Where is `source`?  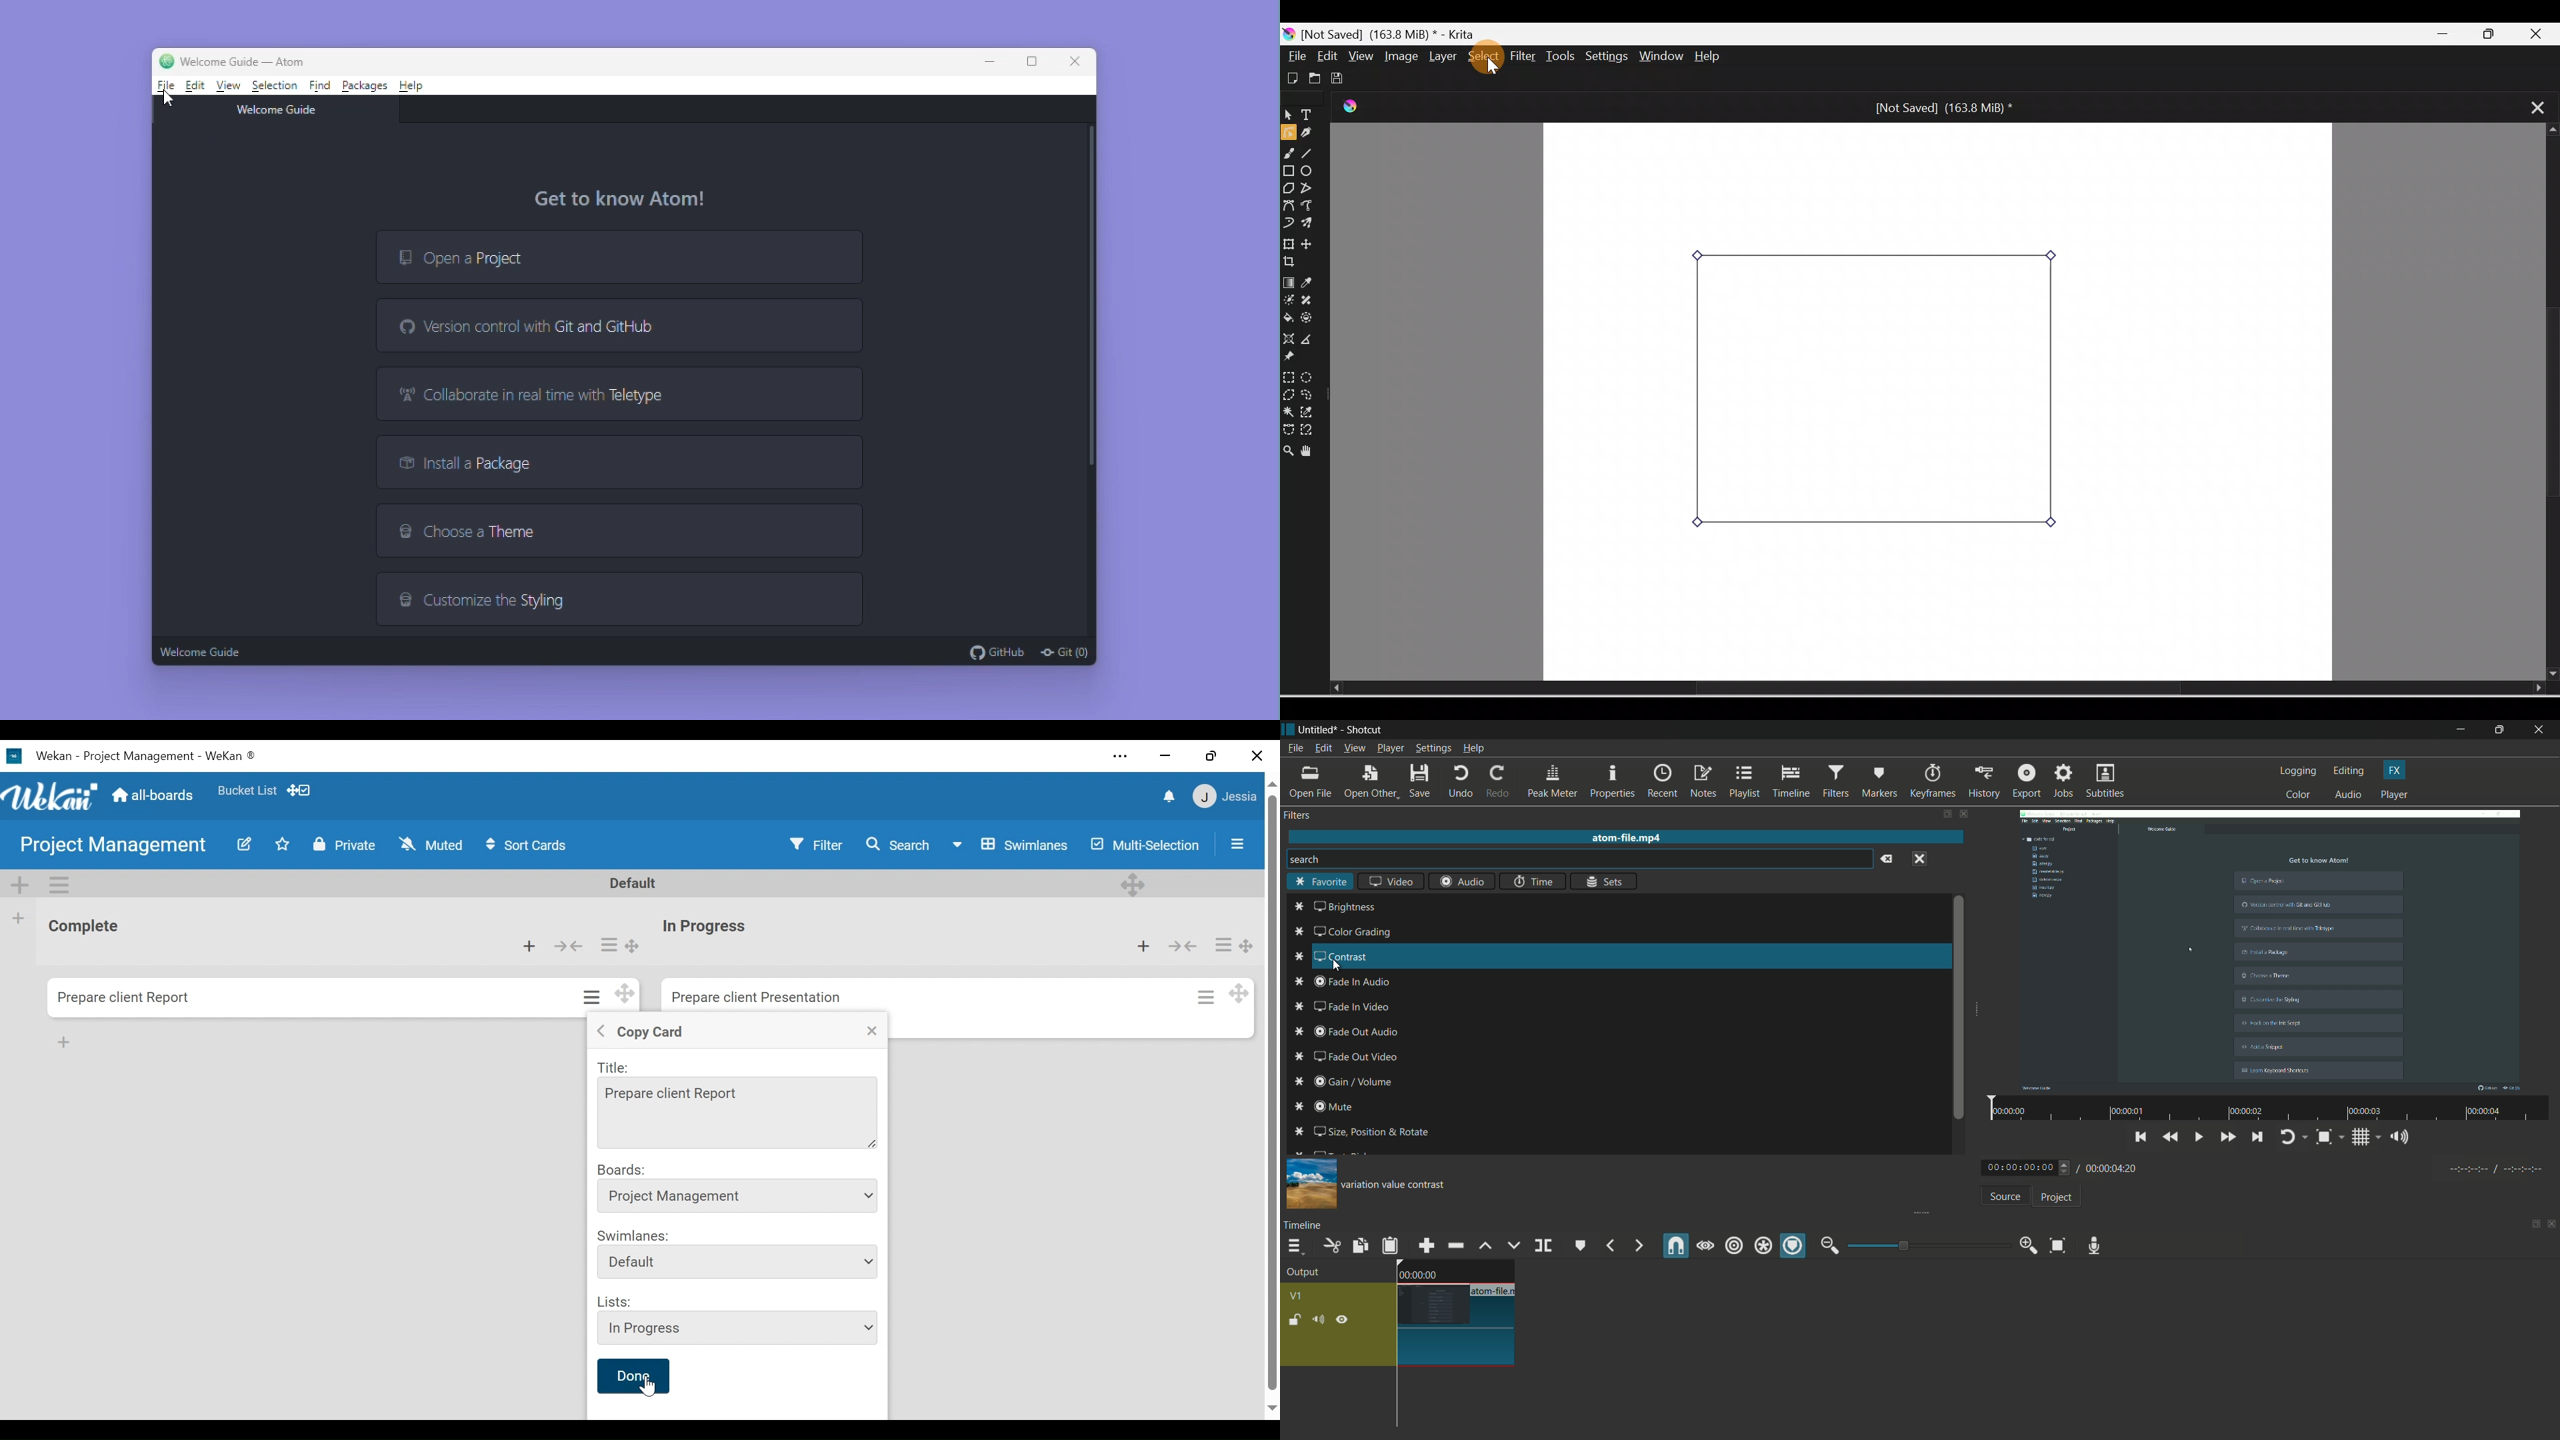
source is located at coordinates (2005, 1198).